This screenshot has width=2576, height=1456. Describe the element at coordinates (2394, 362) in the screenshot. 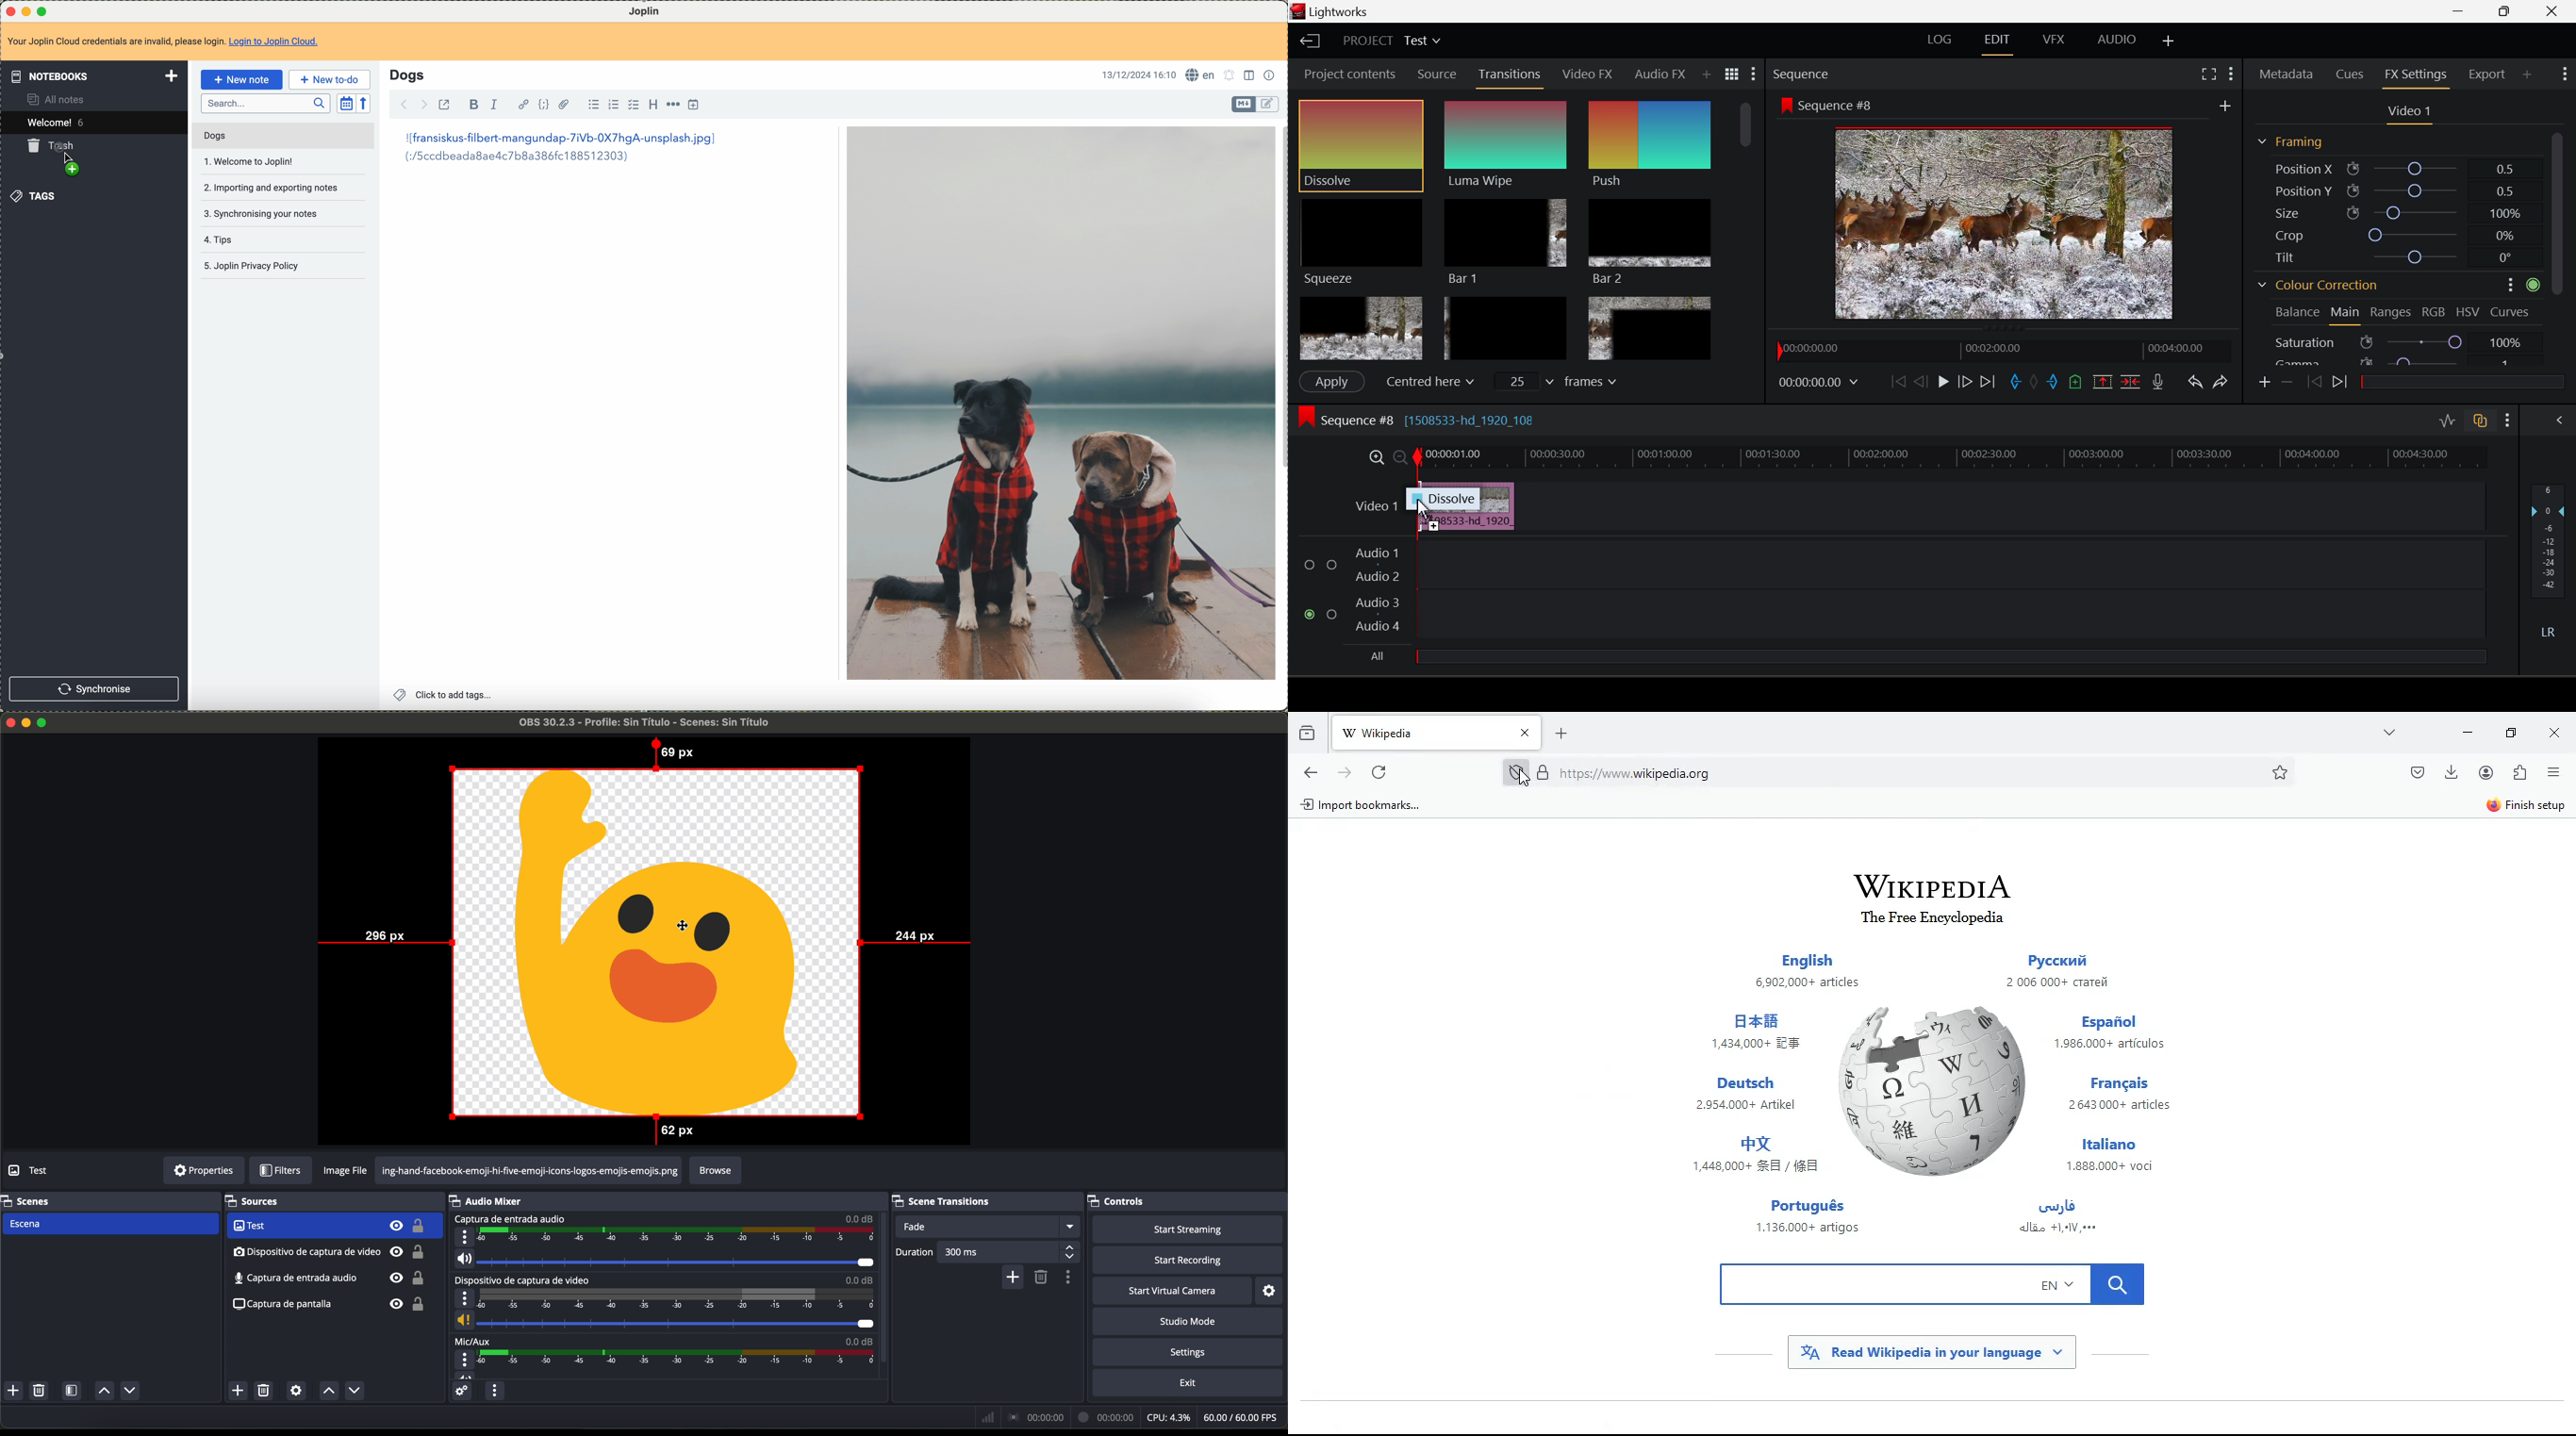

I see `Gamma` at that location.